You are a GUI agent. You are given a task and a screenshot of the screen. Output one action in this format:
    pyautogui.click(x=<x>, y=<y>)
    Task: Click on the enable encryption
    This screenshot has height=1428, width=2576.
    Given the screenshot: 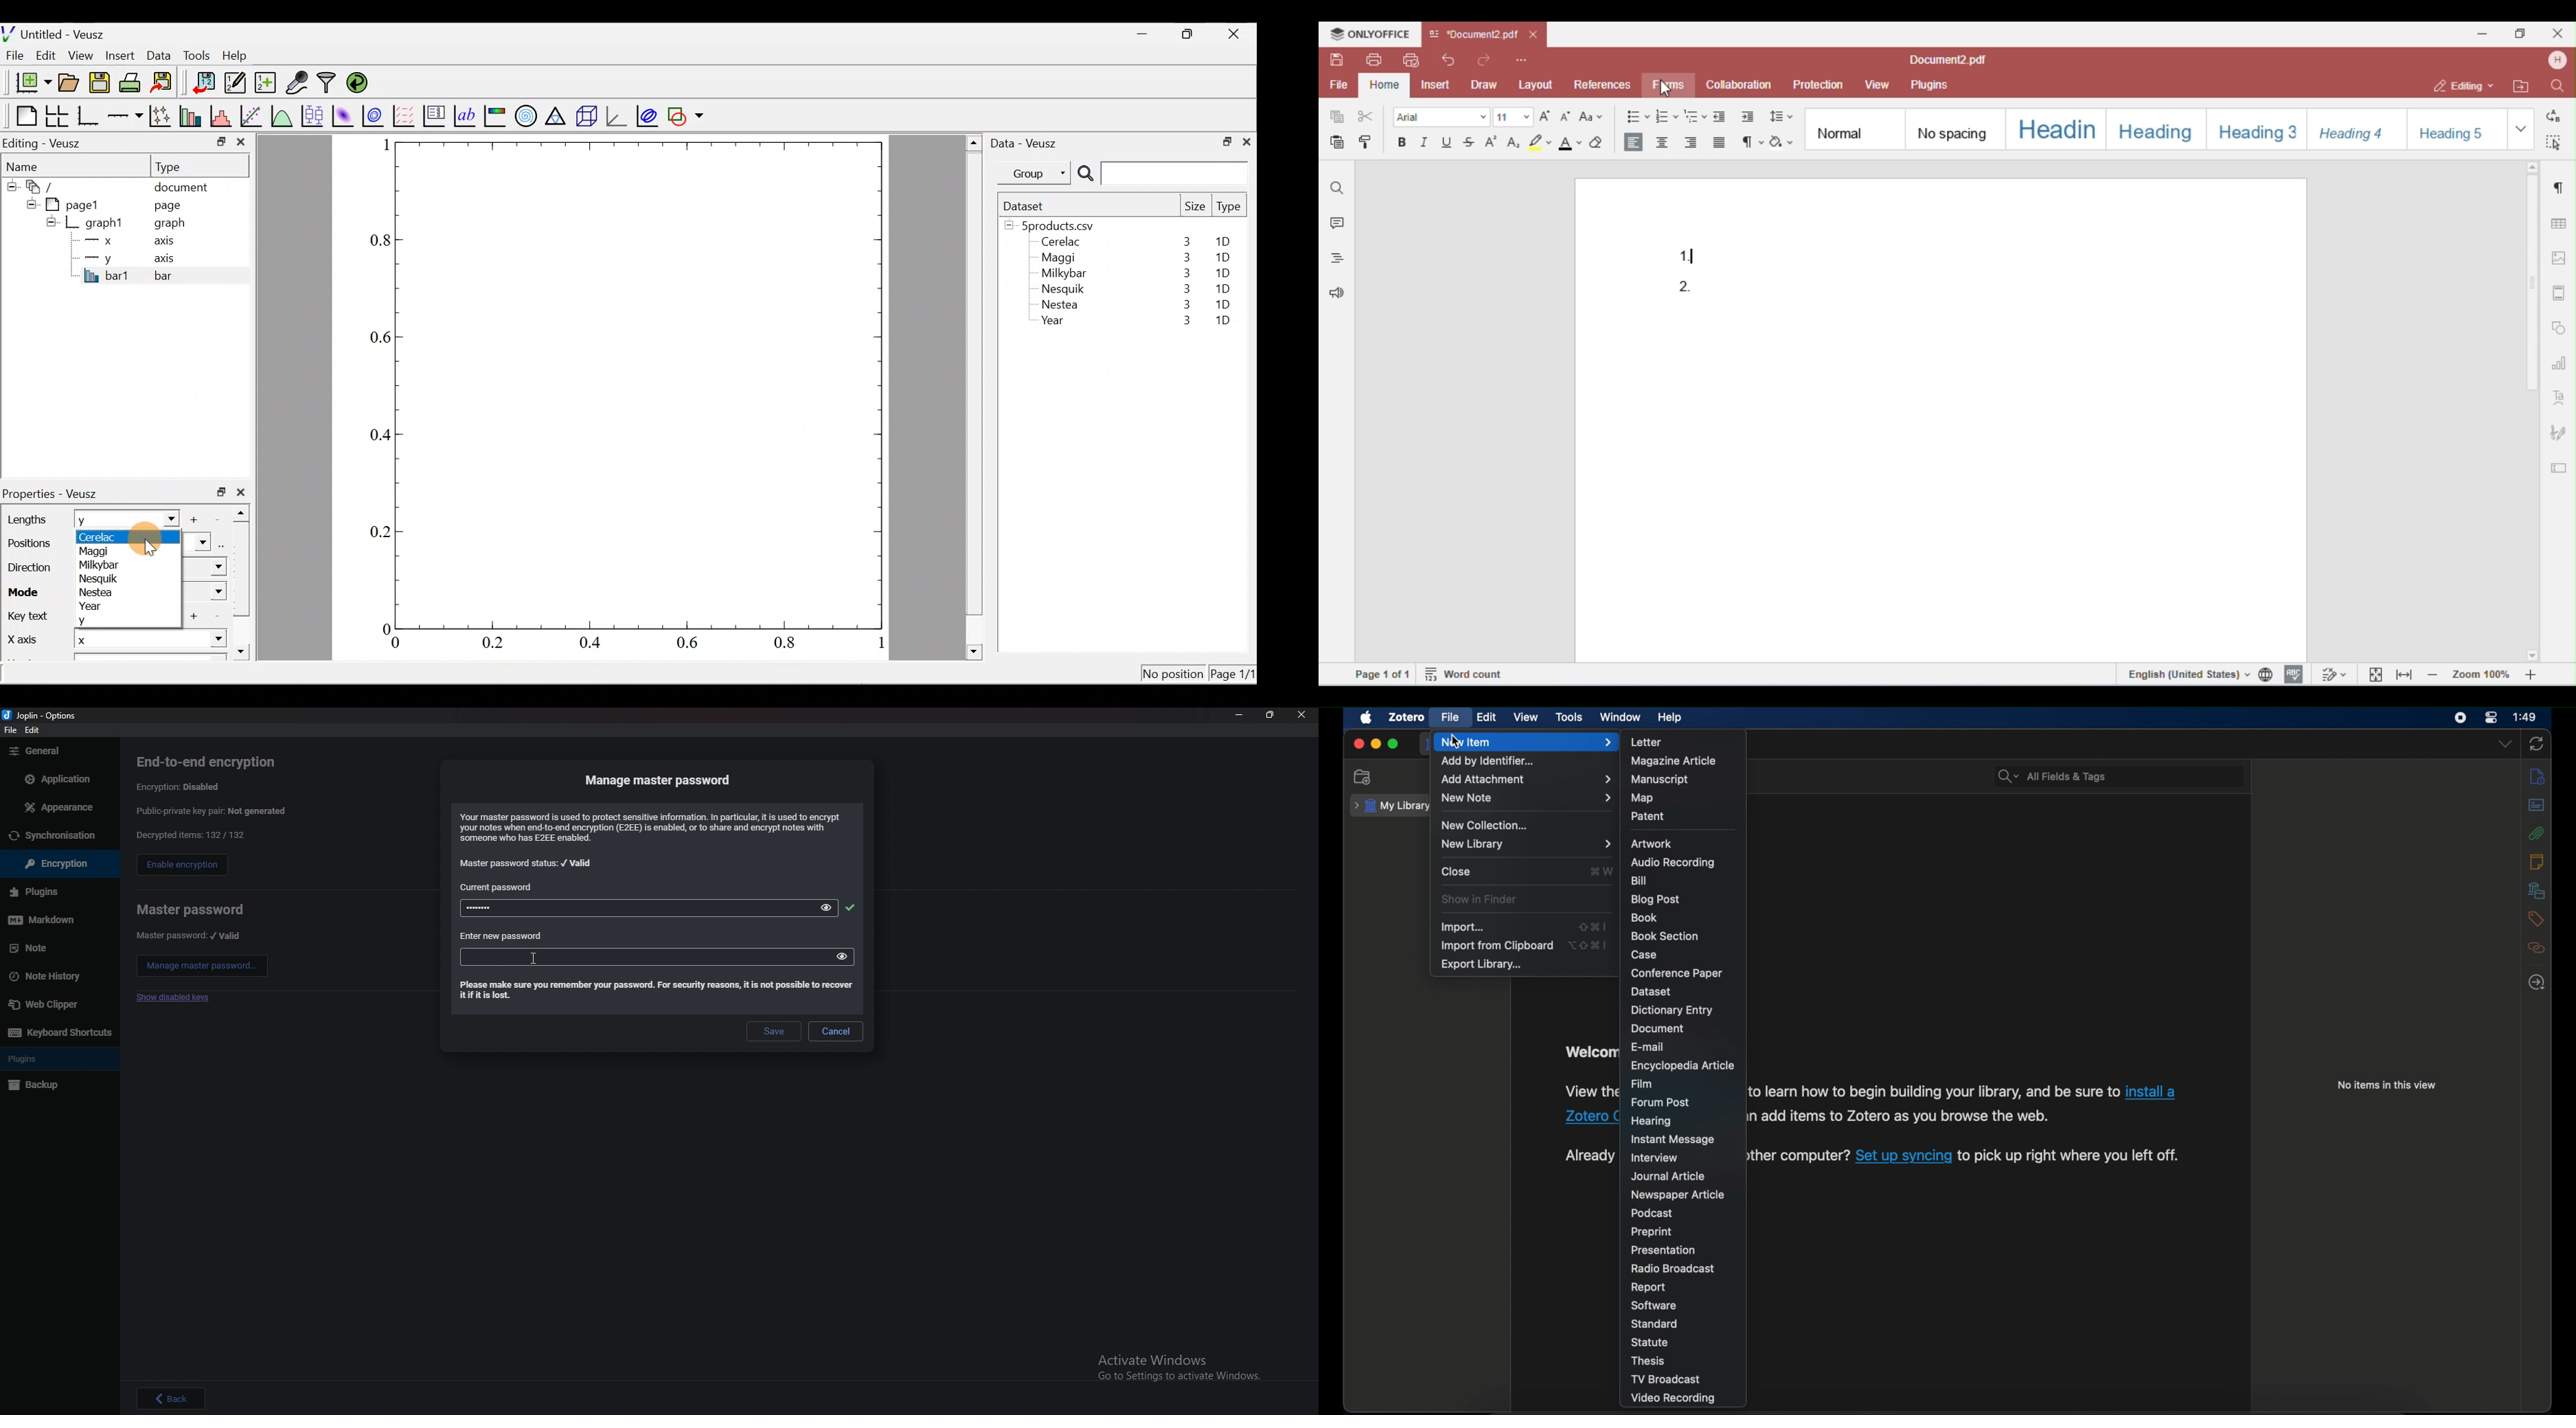 What is the action you would take?
    pyautogui.click(x=181, y=866)
    